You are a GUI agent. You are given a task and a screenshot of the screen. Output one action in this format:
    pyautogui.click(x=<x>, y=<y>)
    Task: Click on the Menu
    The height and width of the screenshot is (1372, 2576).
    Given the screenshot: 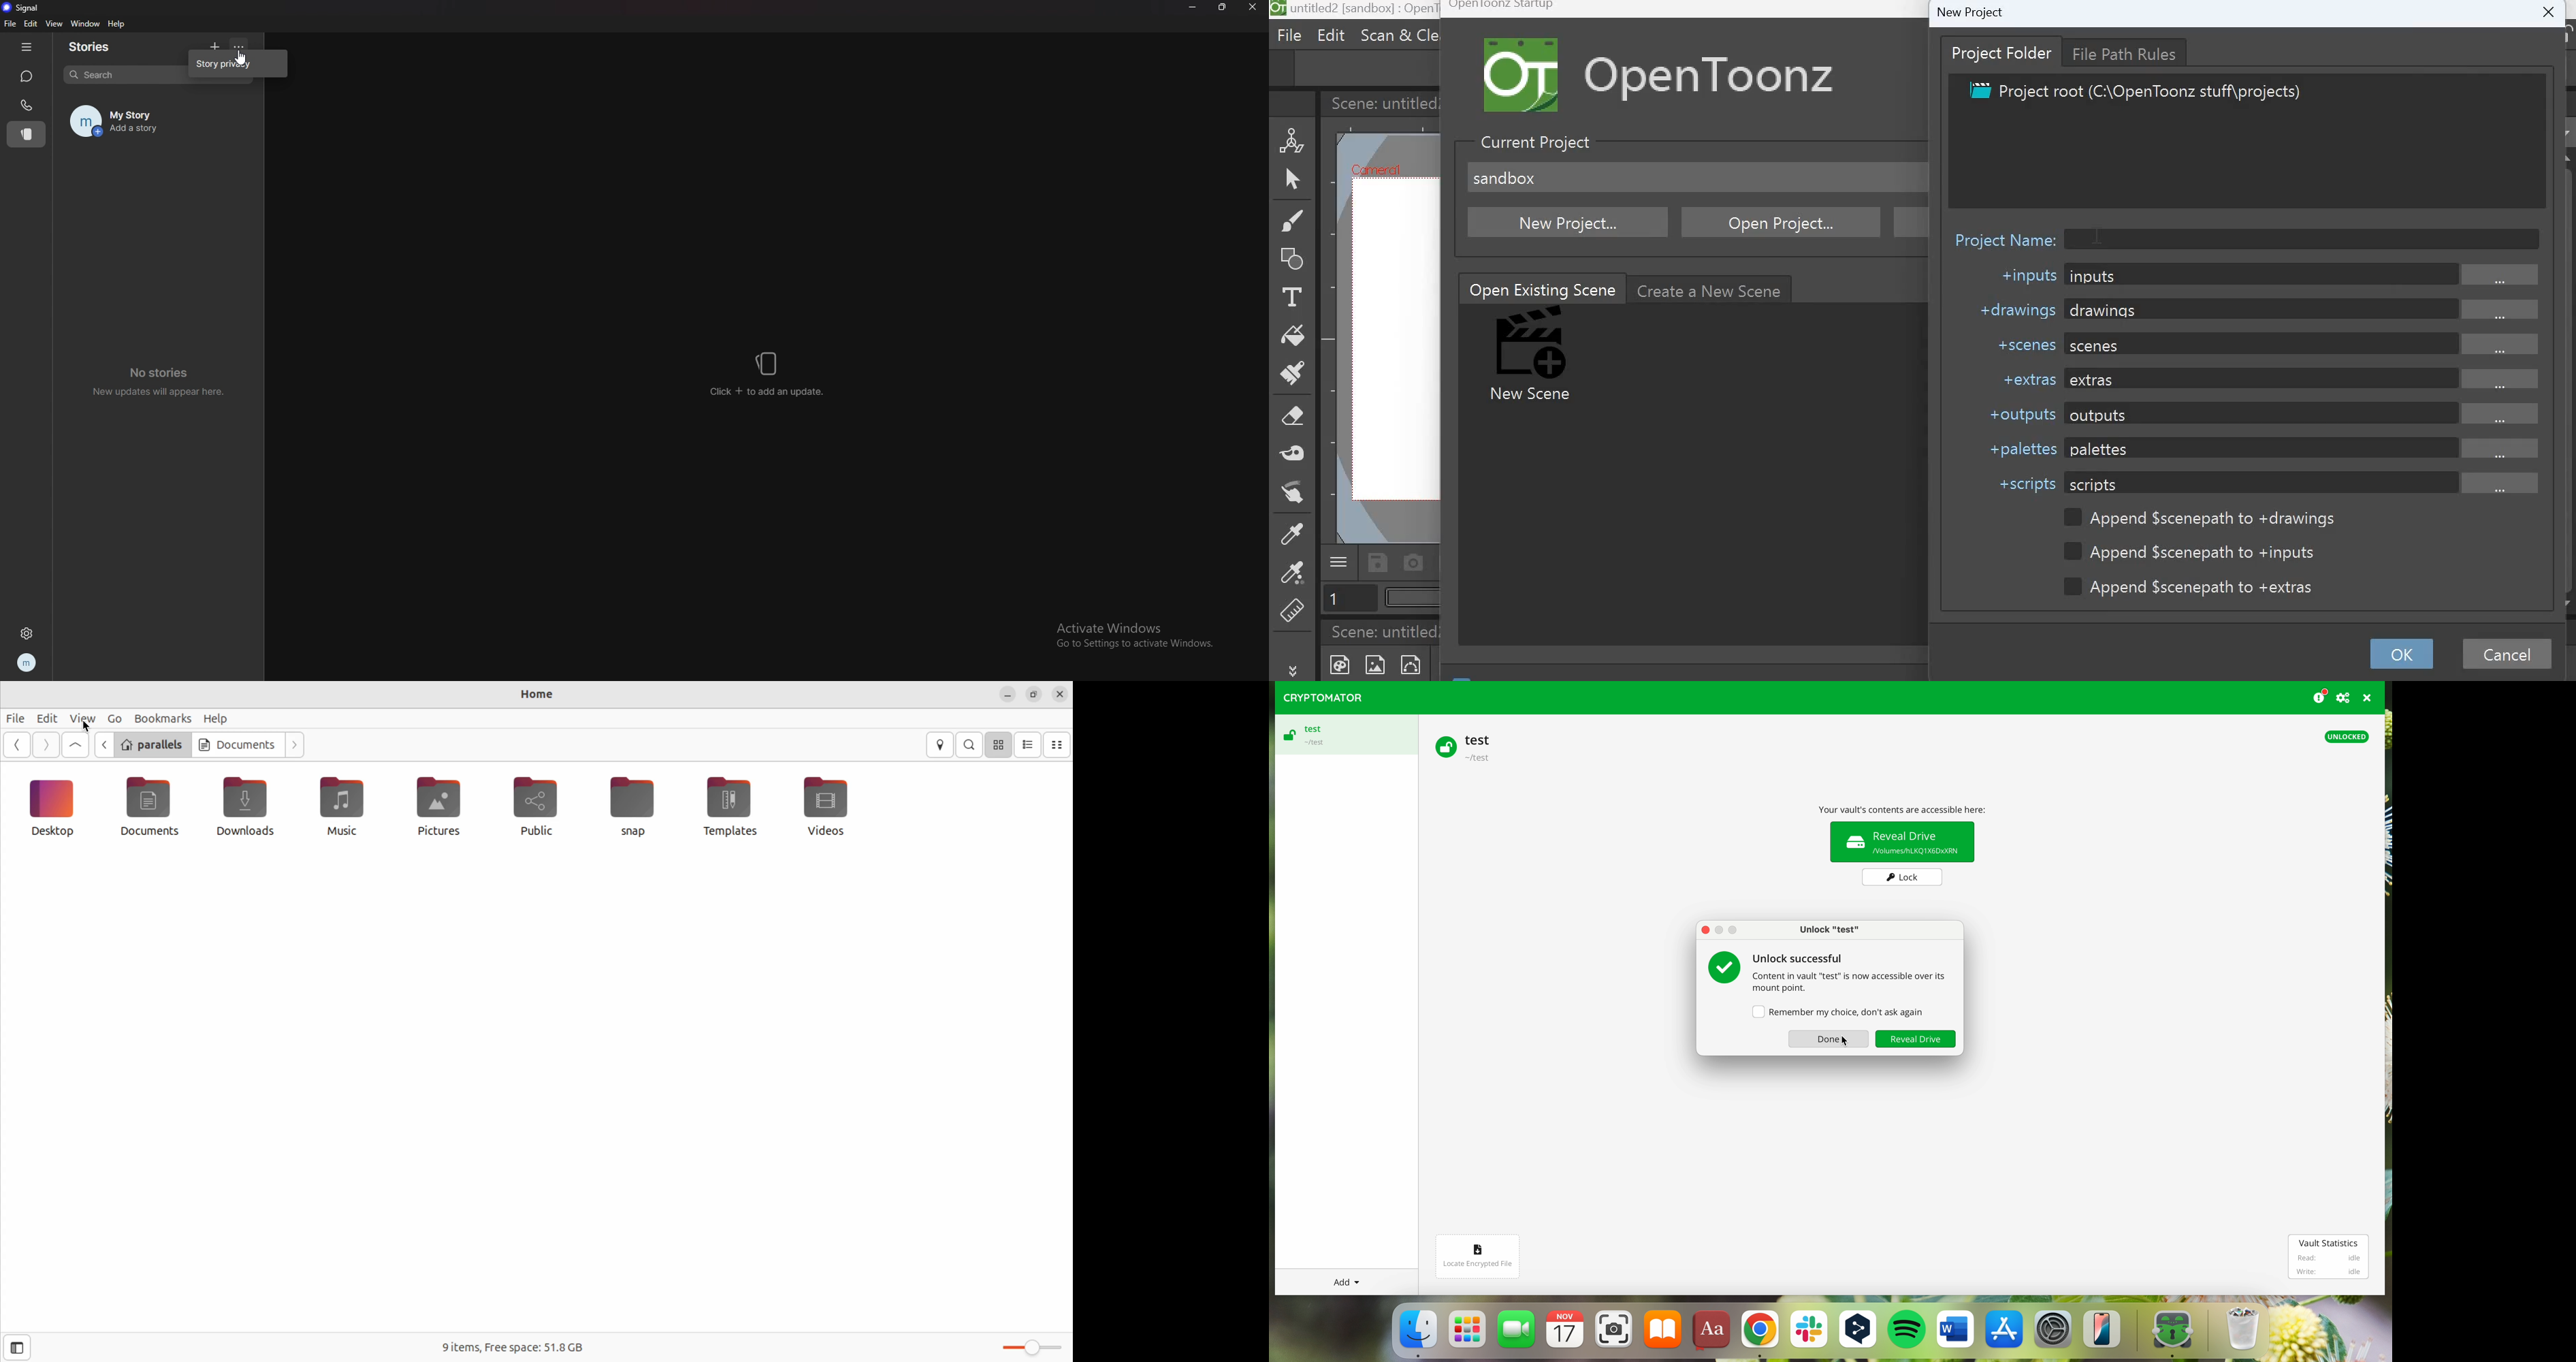 What is the action you would take?
    pyautogui.click(x=1339, y=560)
    